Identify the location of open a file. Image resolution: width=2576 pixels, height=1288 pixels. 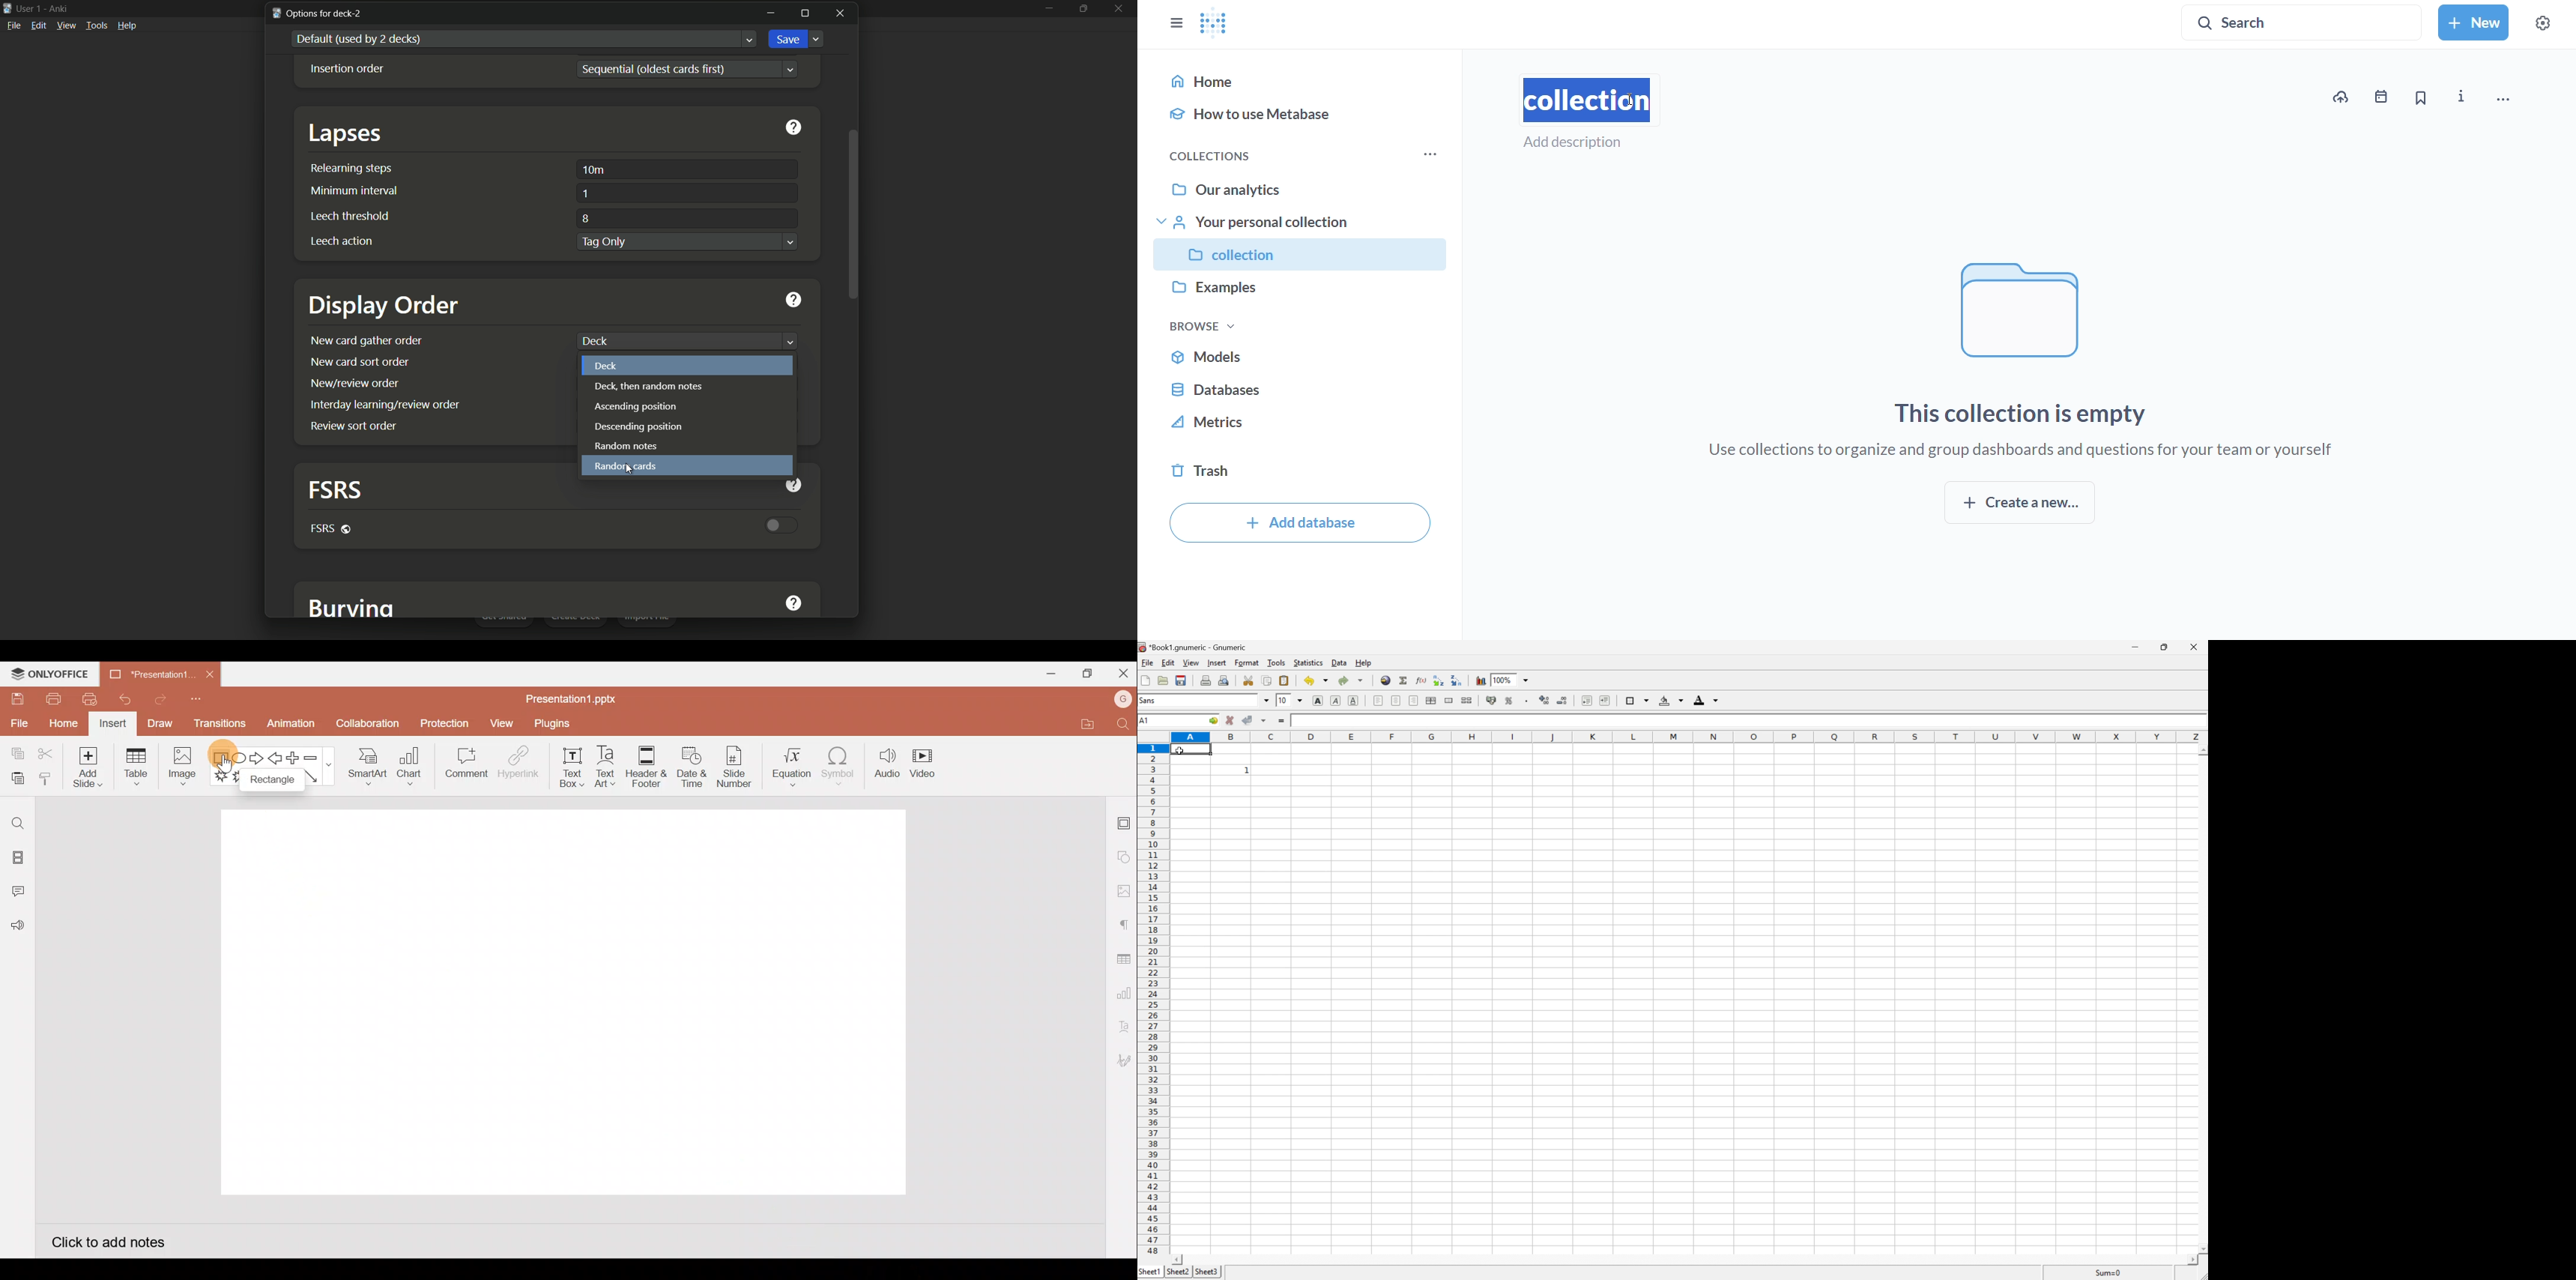
(1162, 682).